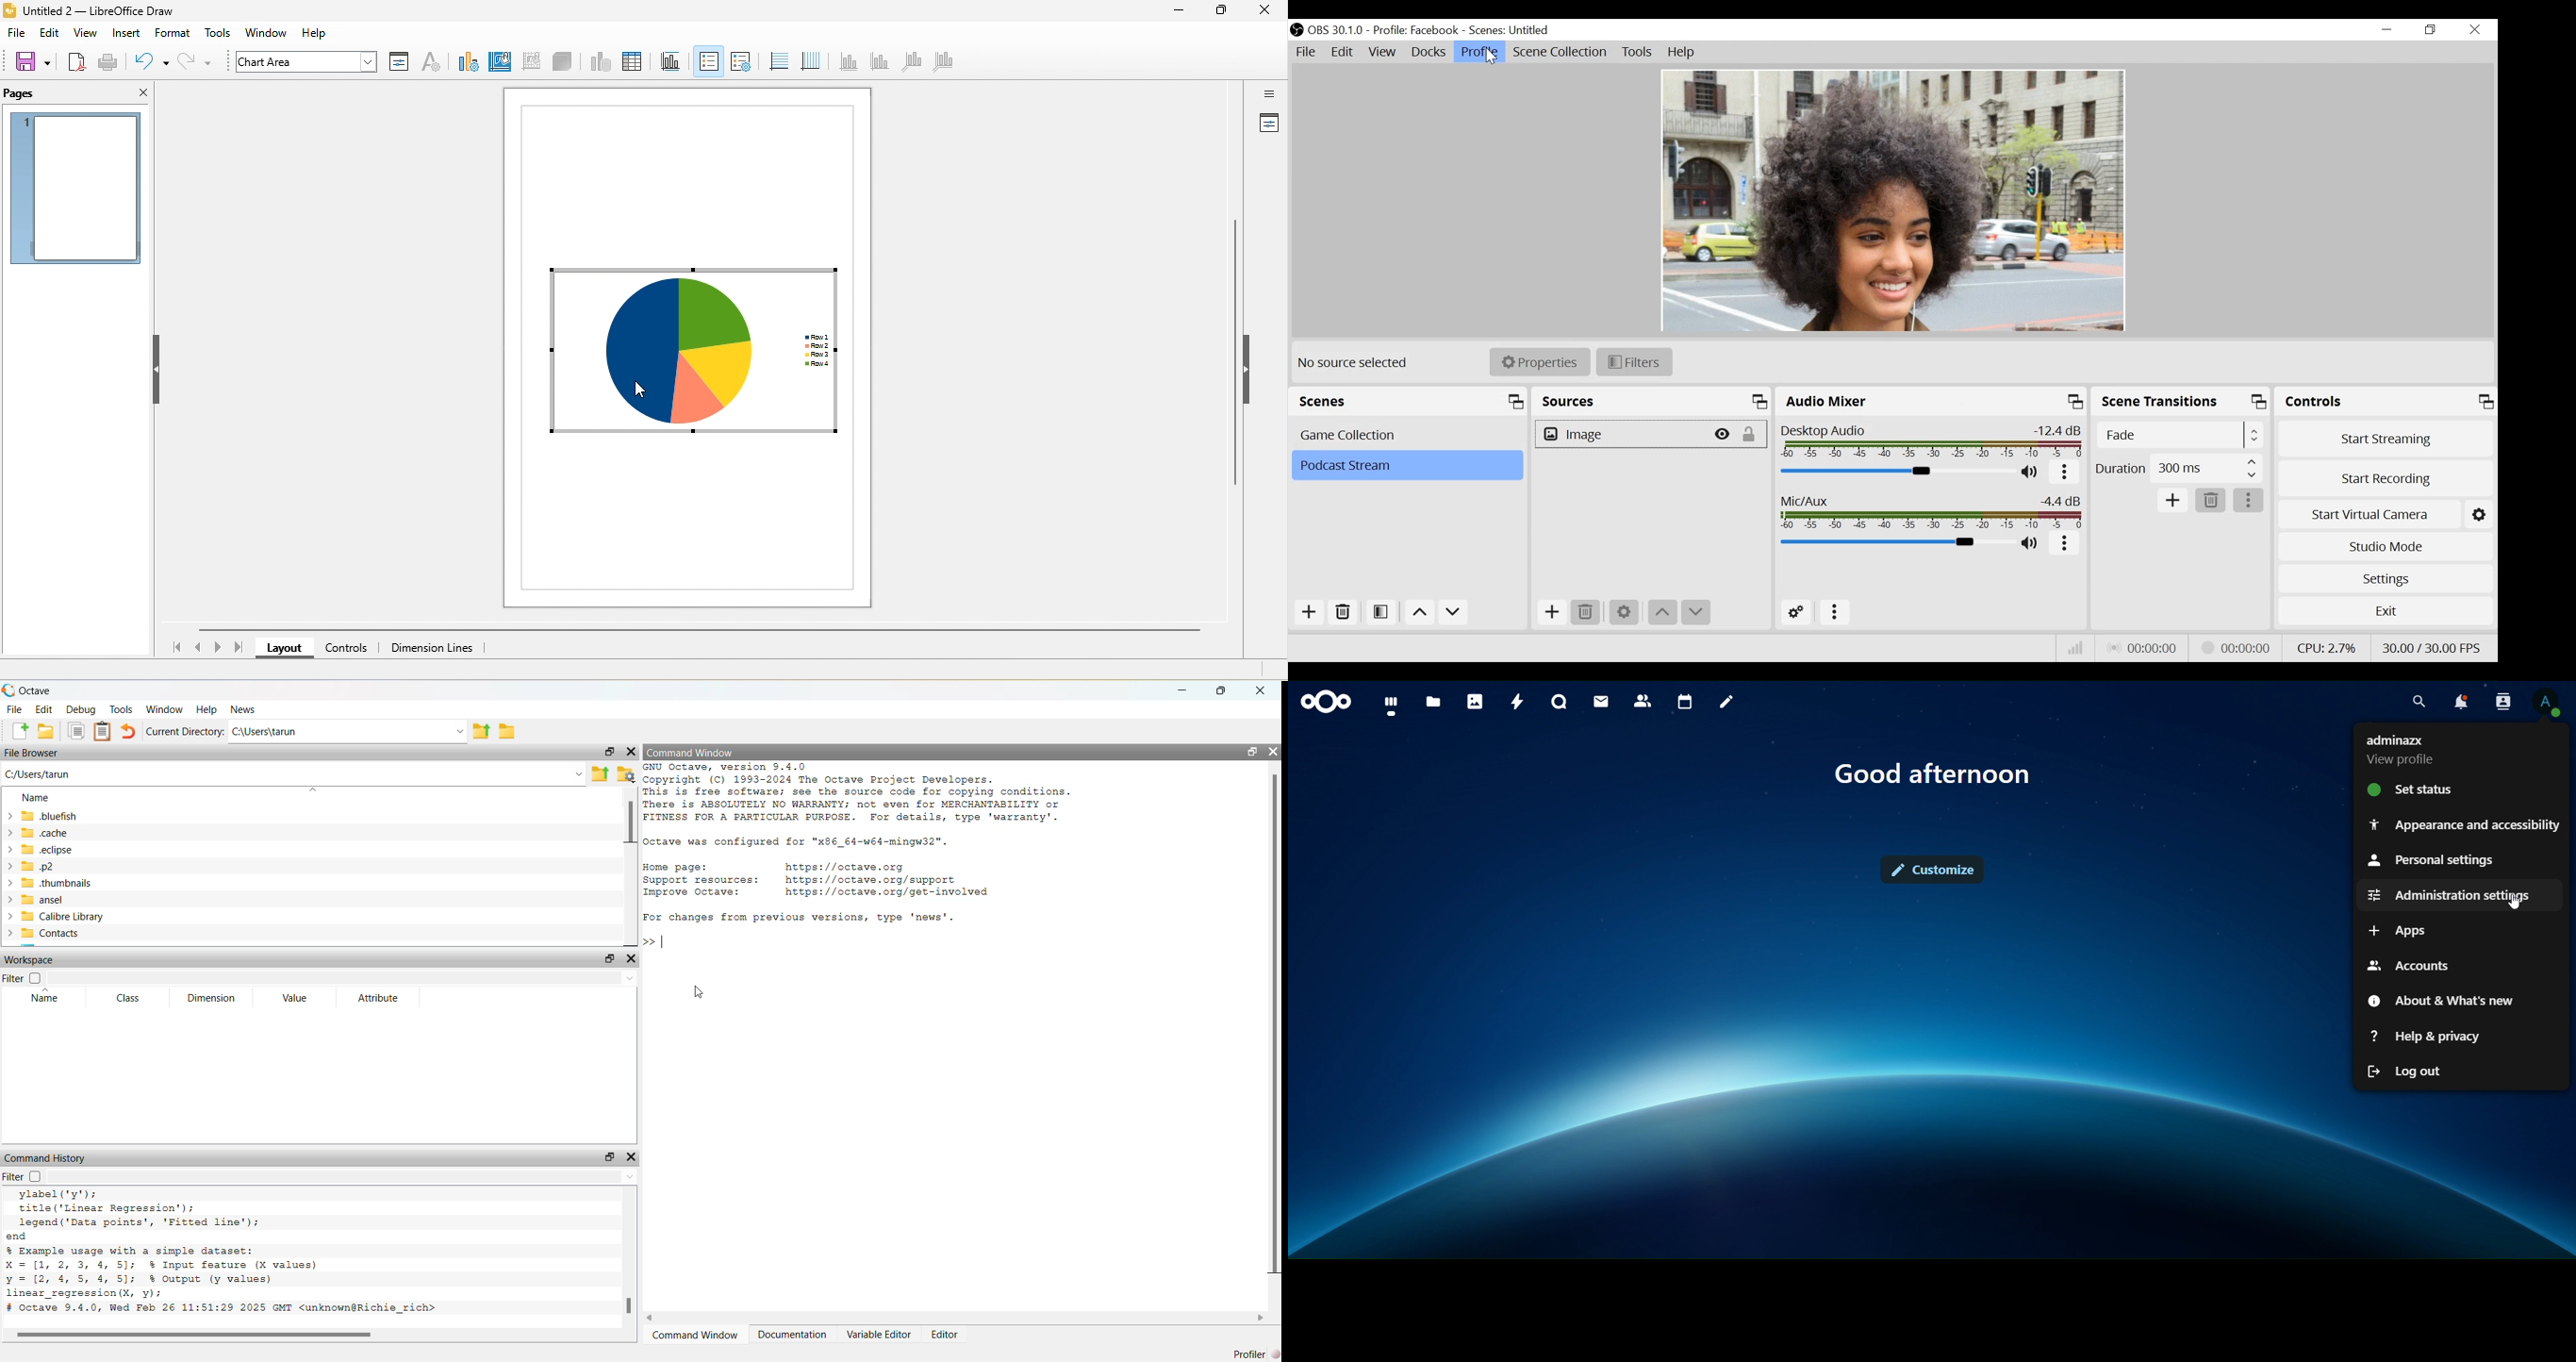 The height and width of the screenshot is (1372, 2576). Describe the element at coordinates (1932, 441) in the screenshot. I see `Desktop Audio` at that location.